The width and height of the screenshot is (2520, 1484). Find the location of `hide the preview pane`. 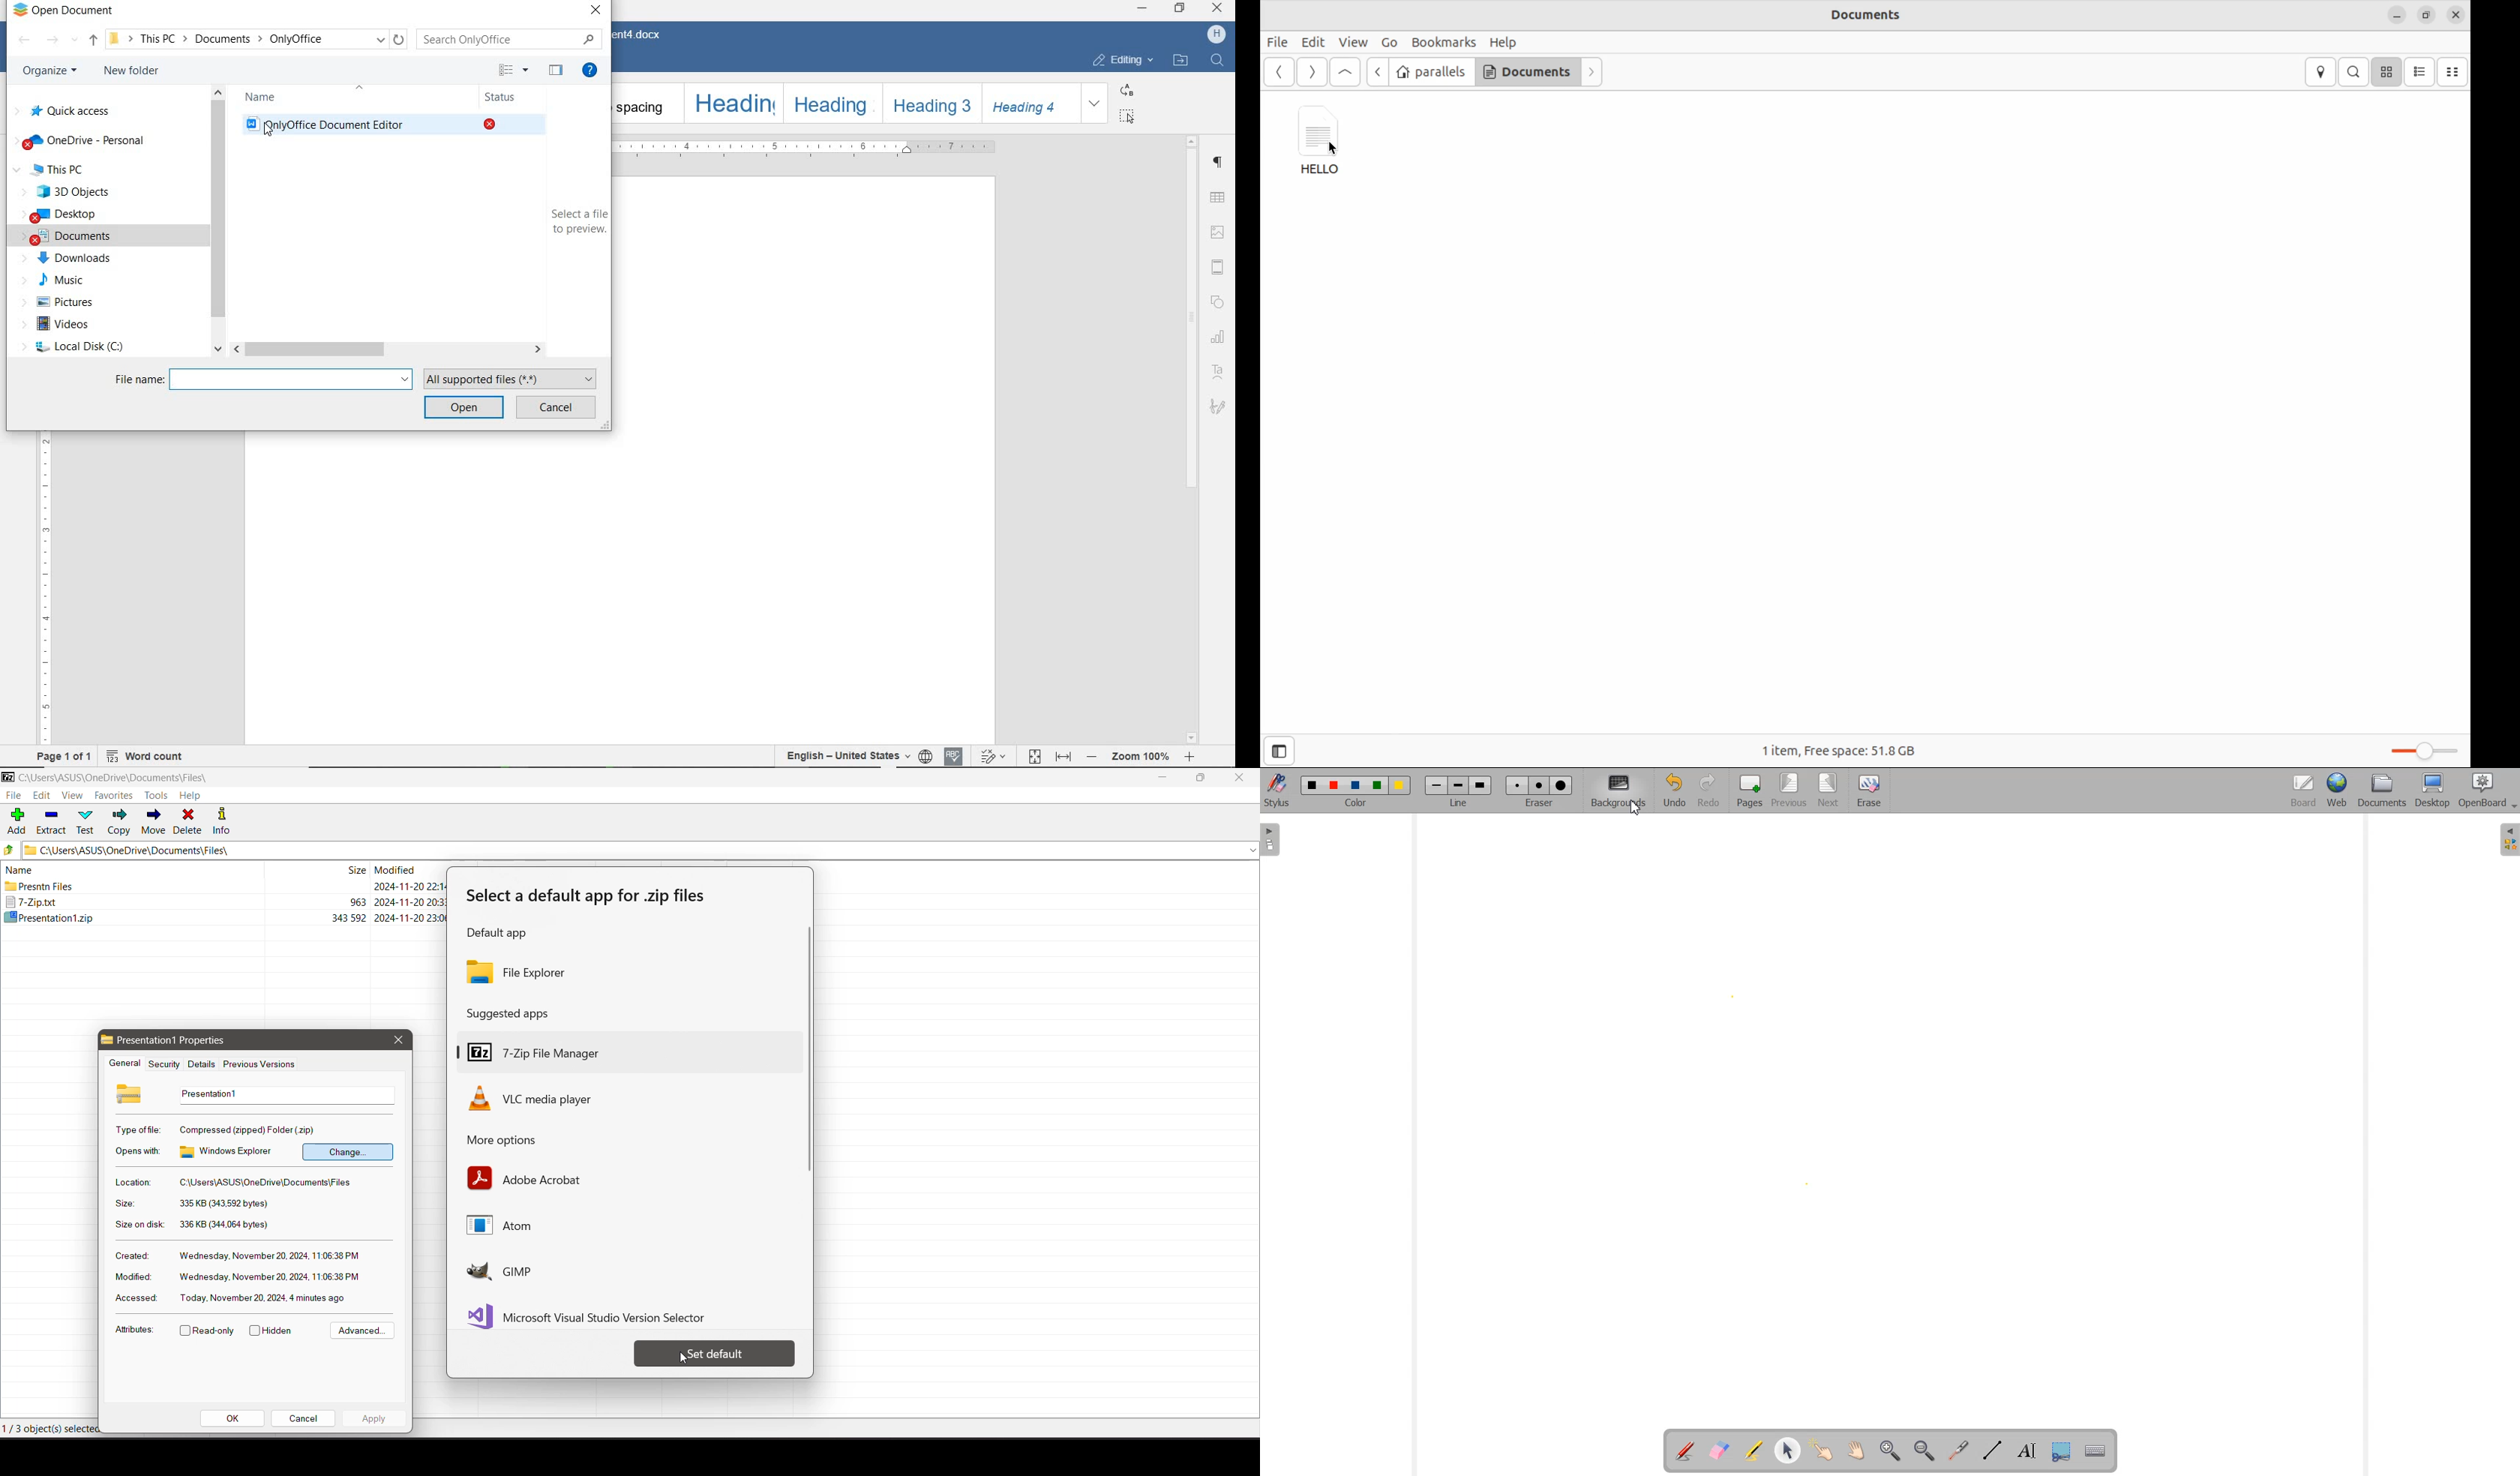

hide the preview pane is located at coordinates (555, 69).